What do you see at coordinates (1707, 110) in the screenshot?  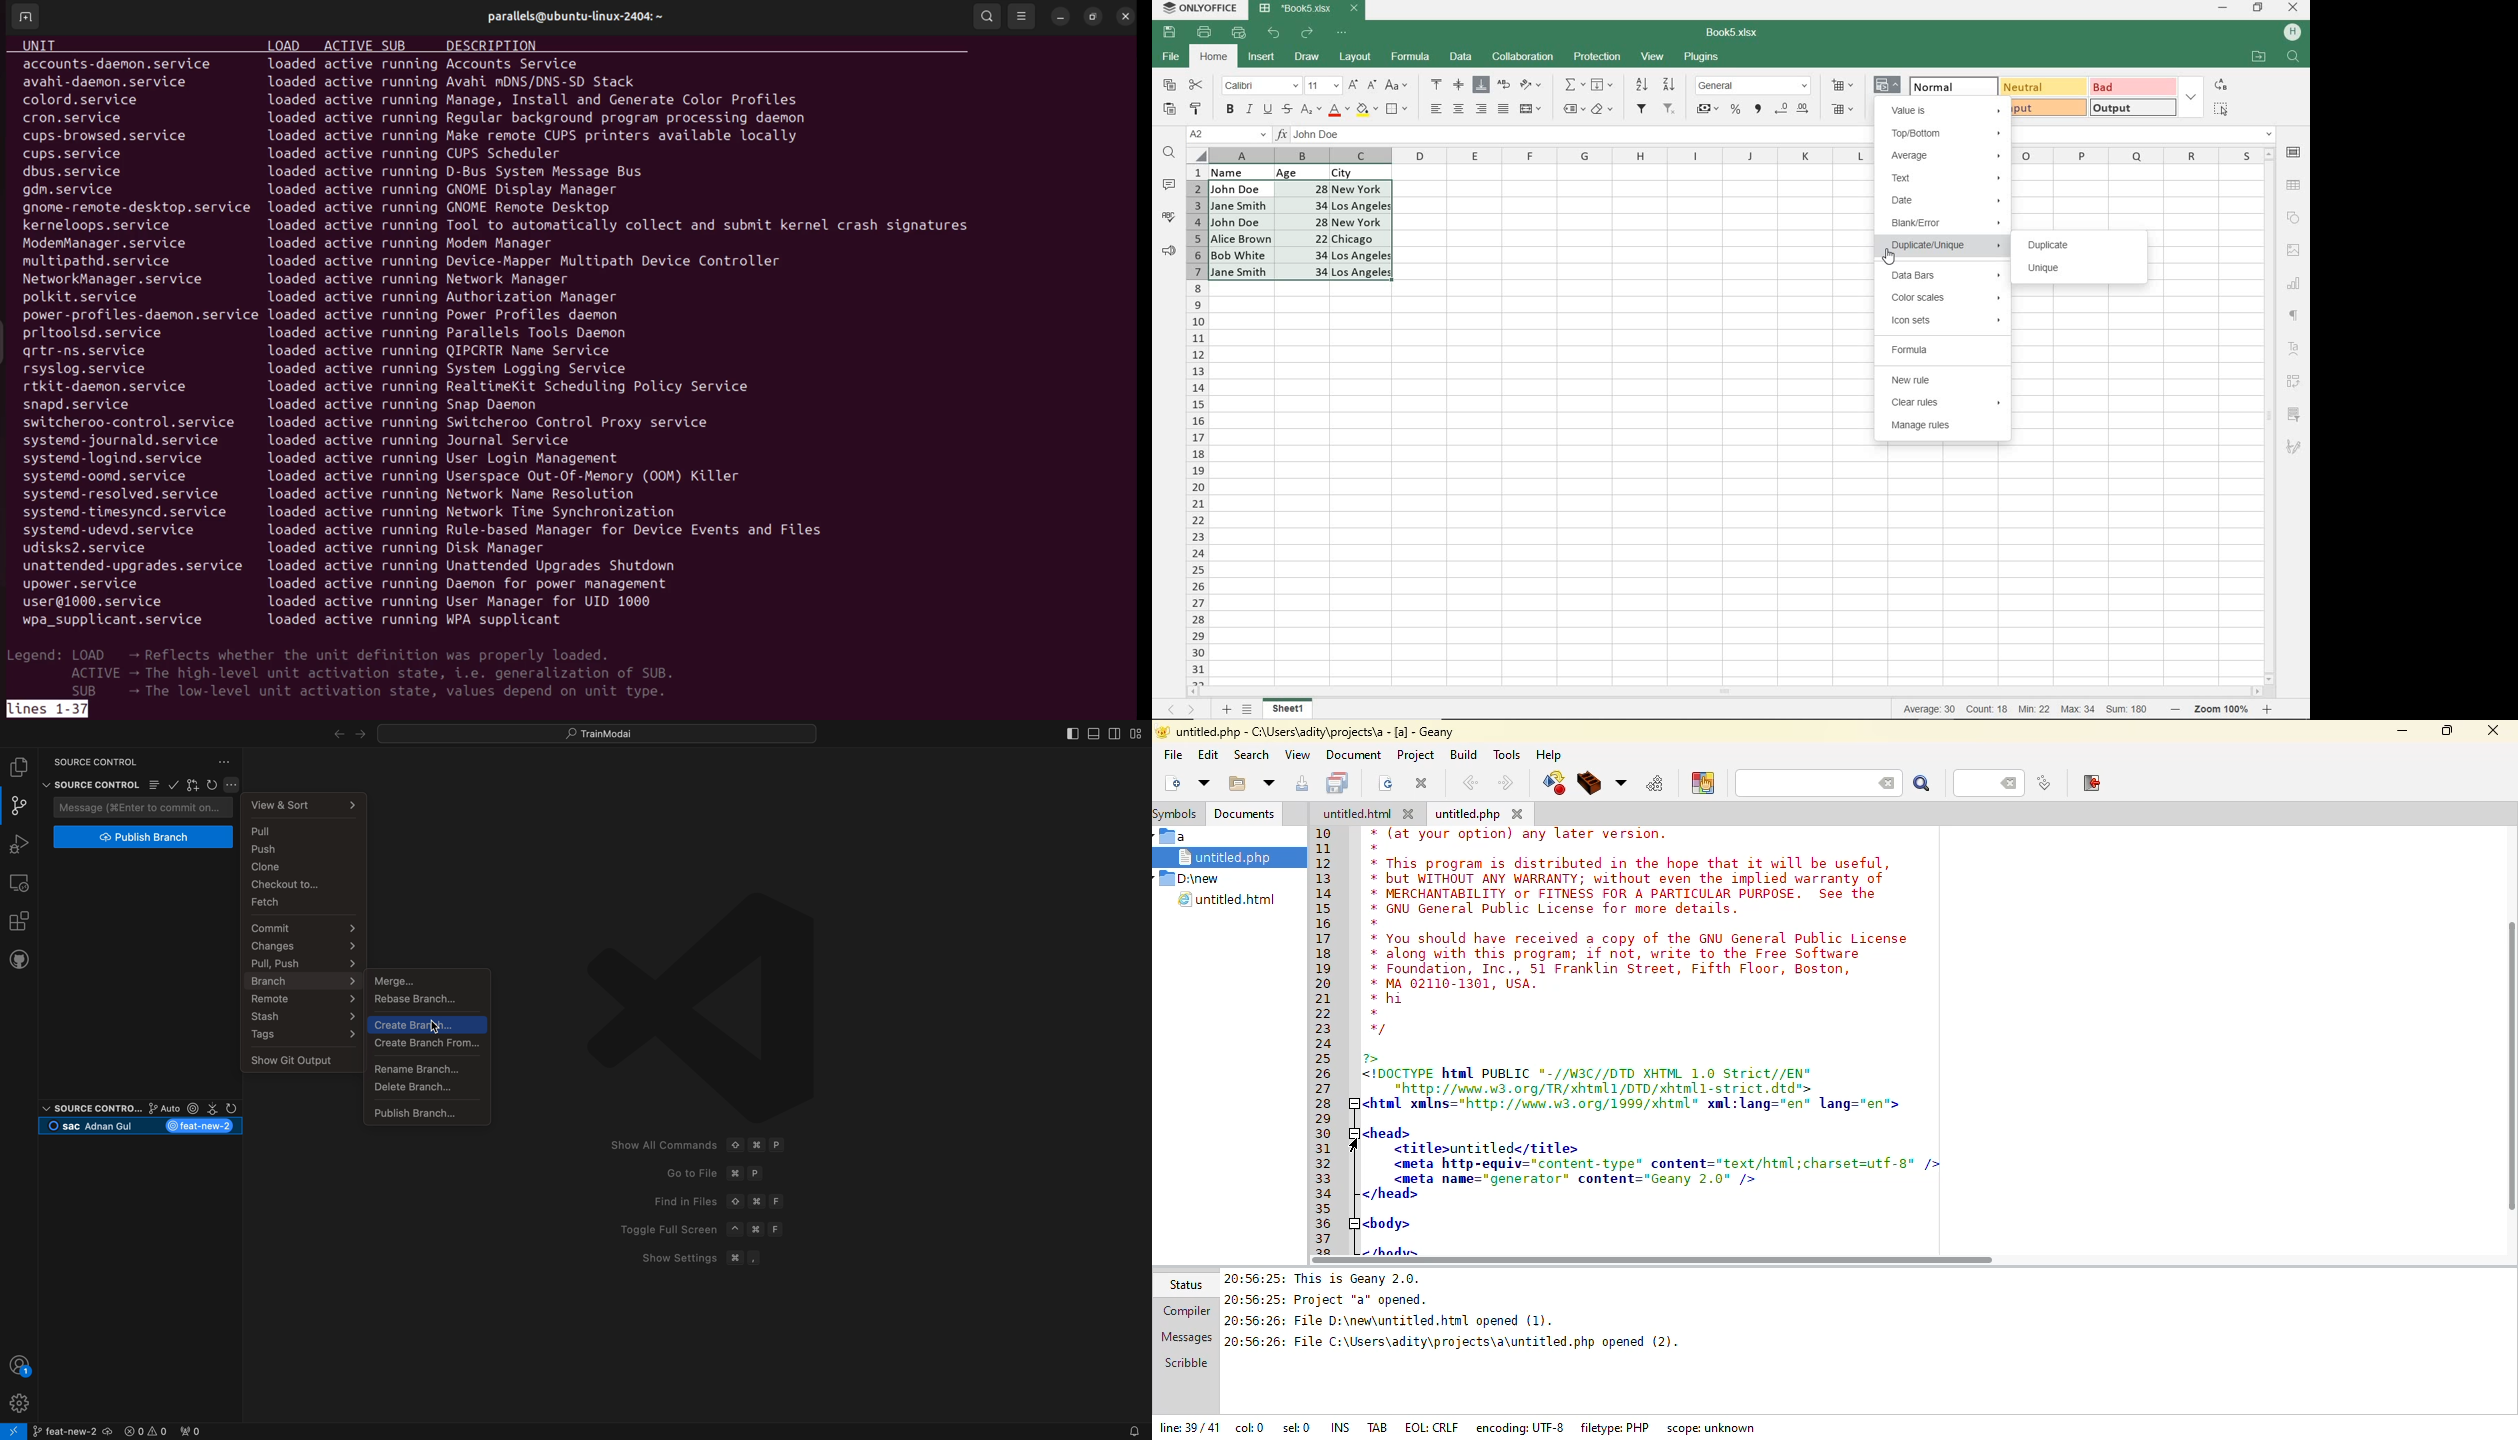 I see `ACCOUNTING STYLE` at bounding box center [1707, 110].